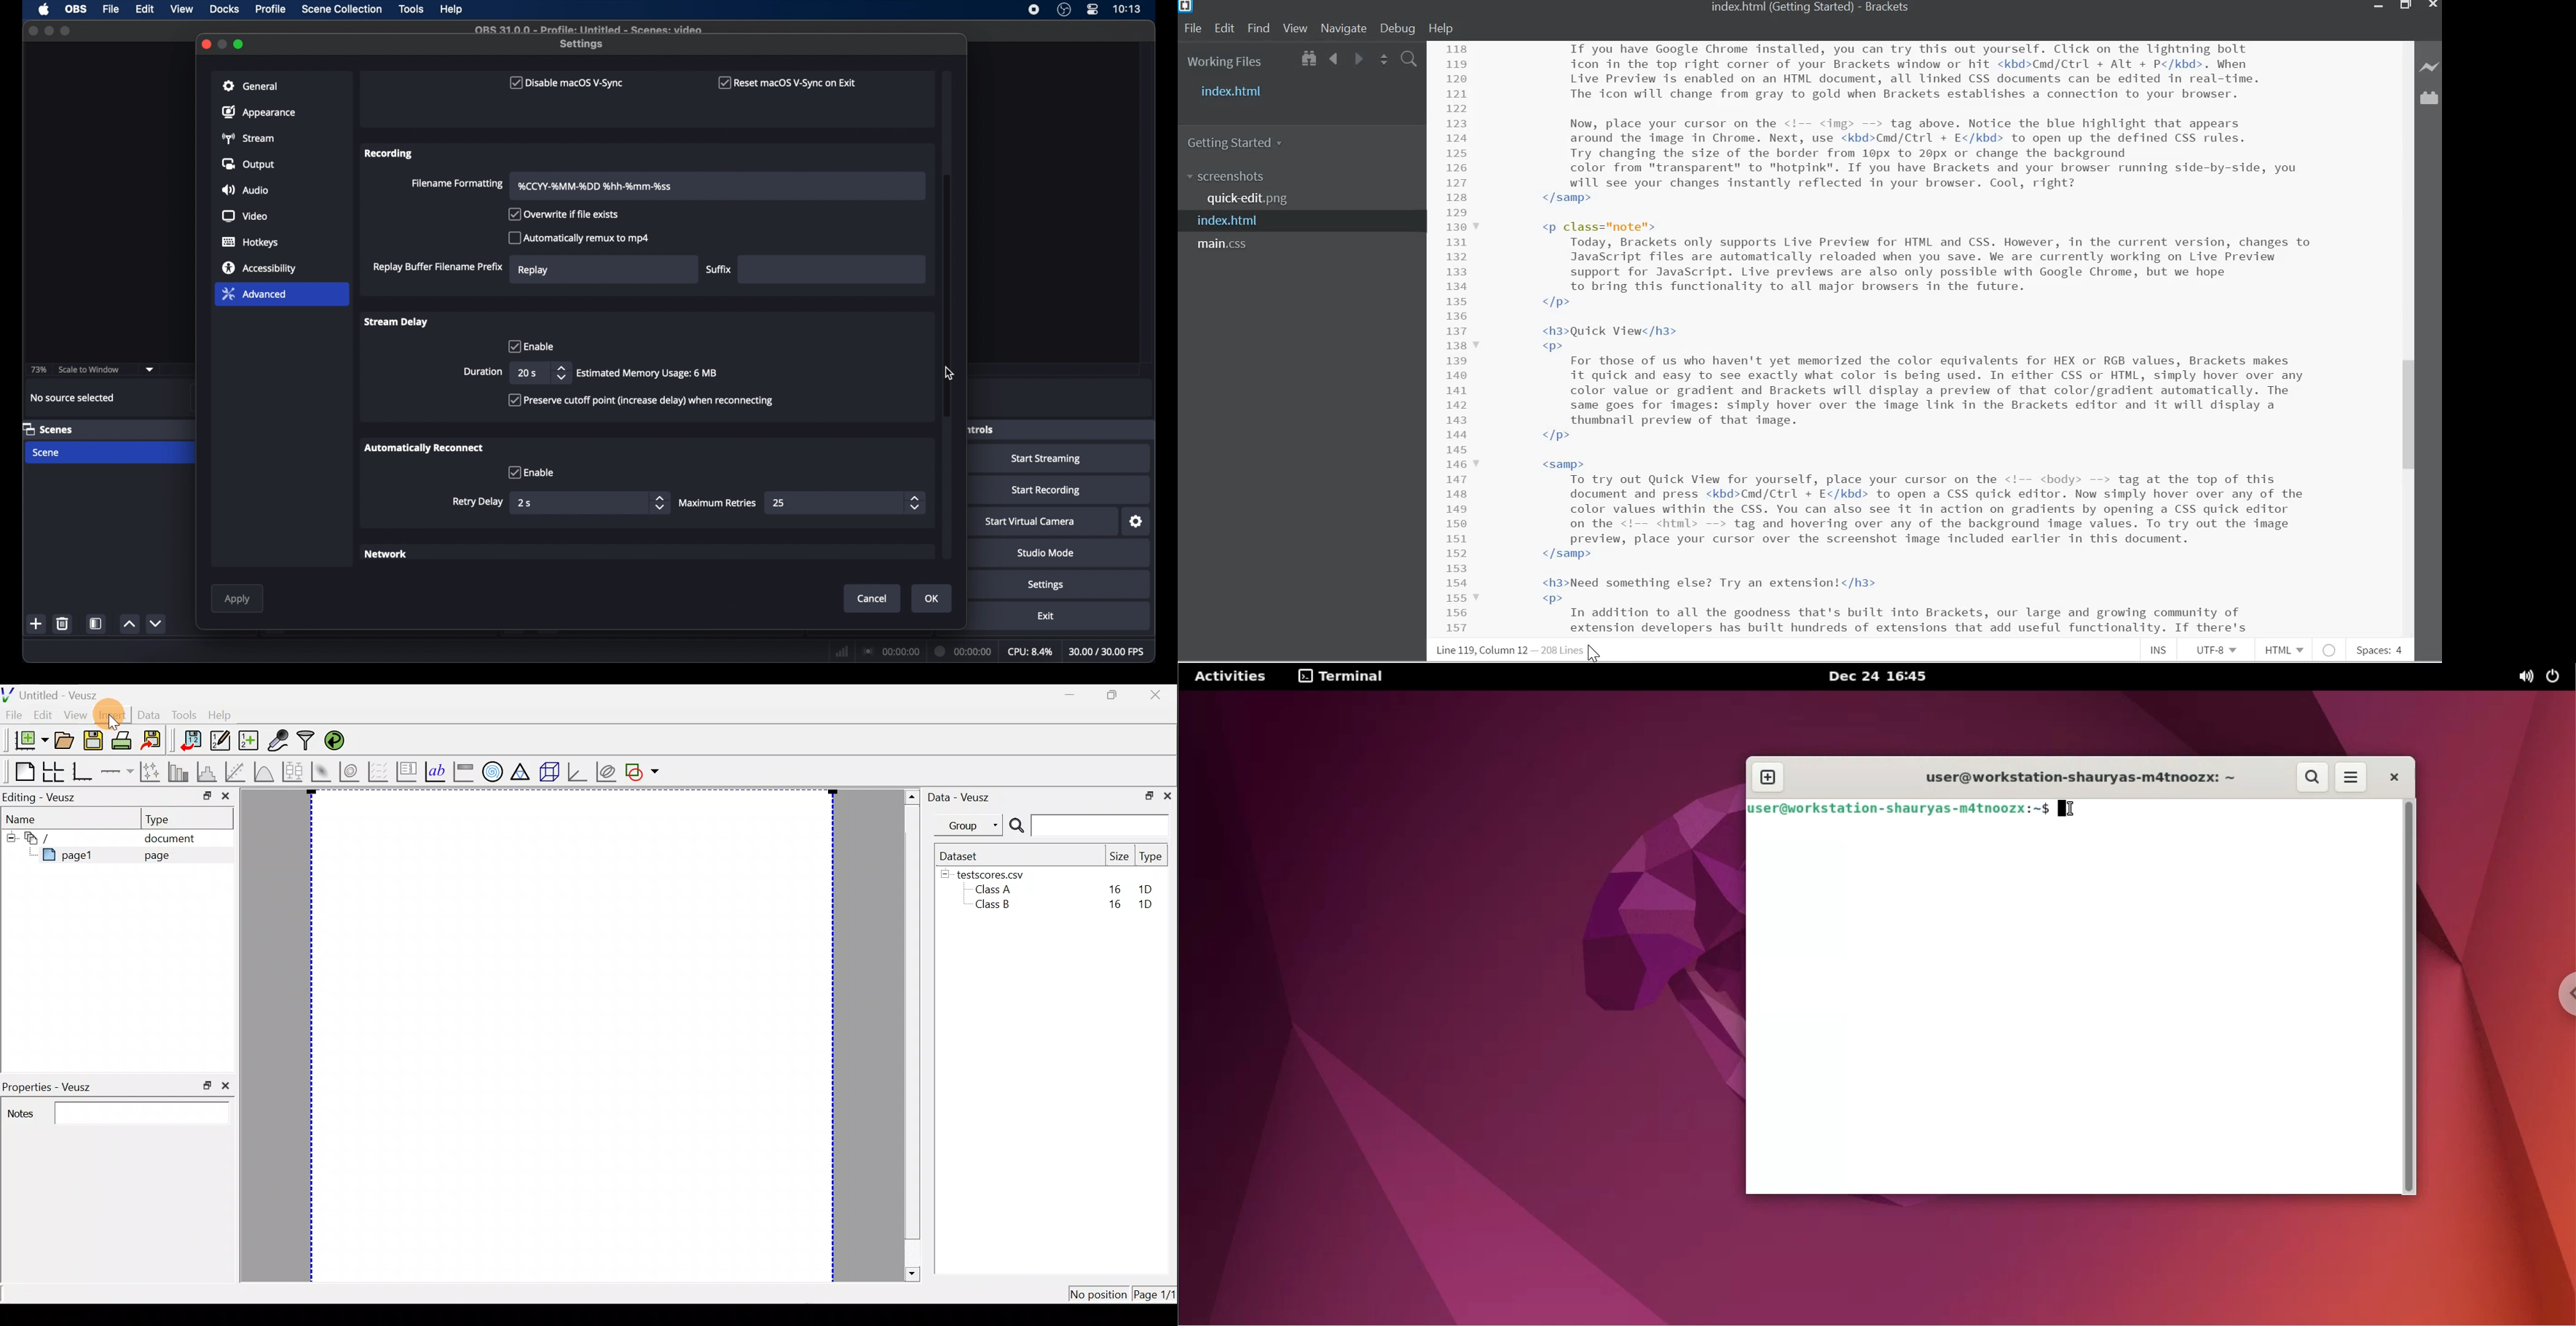 The image size is (2576, 1344). What do you see at coordinates (144, 9) in the screenshot?
I see `edit` at bounding box center [144, 9].